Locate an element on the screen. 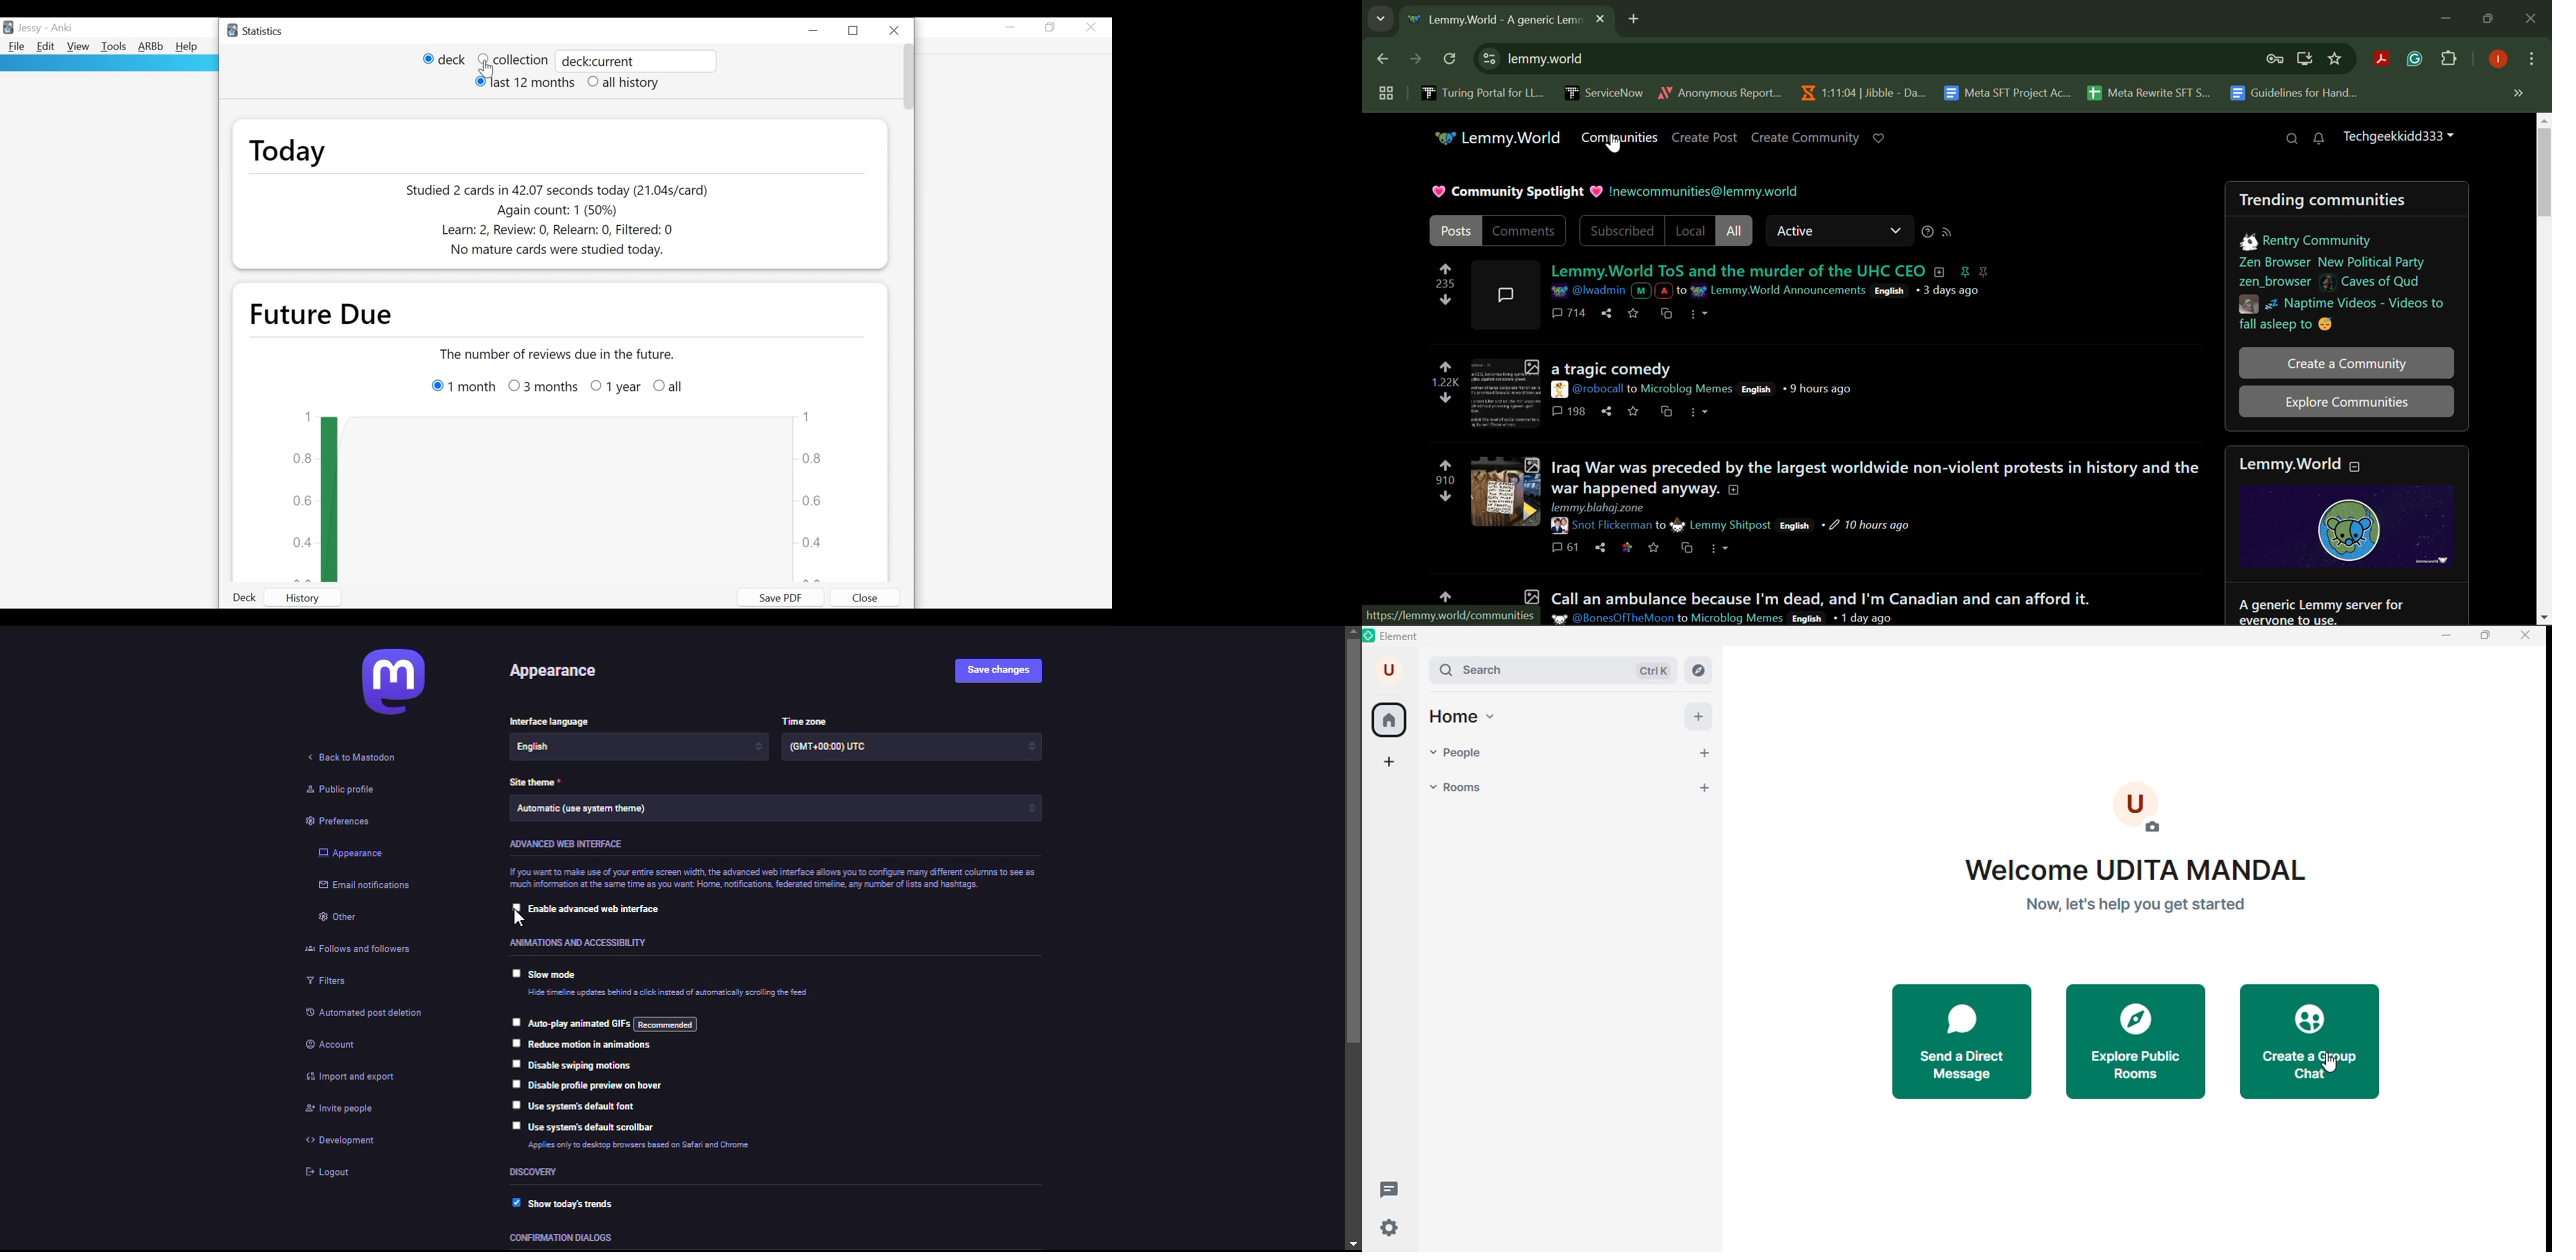  Communities is located at coordinates (1622, 138).